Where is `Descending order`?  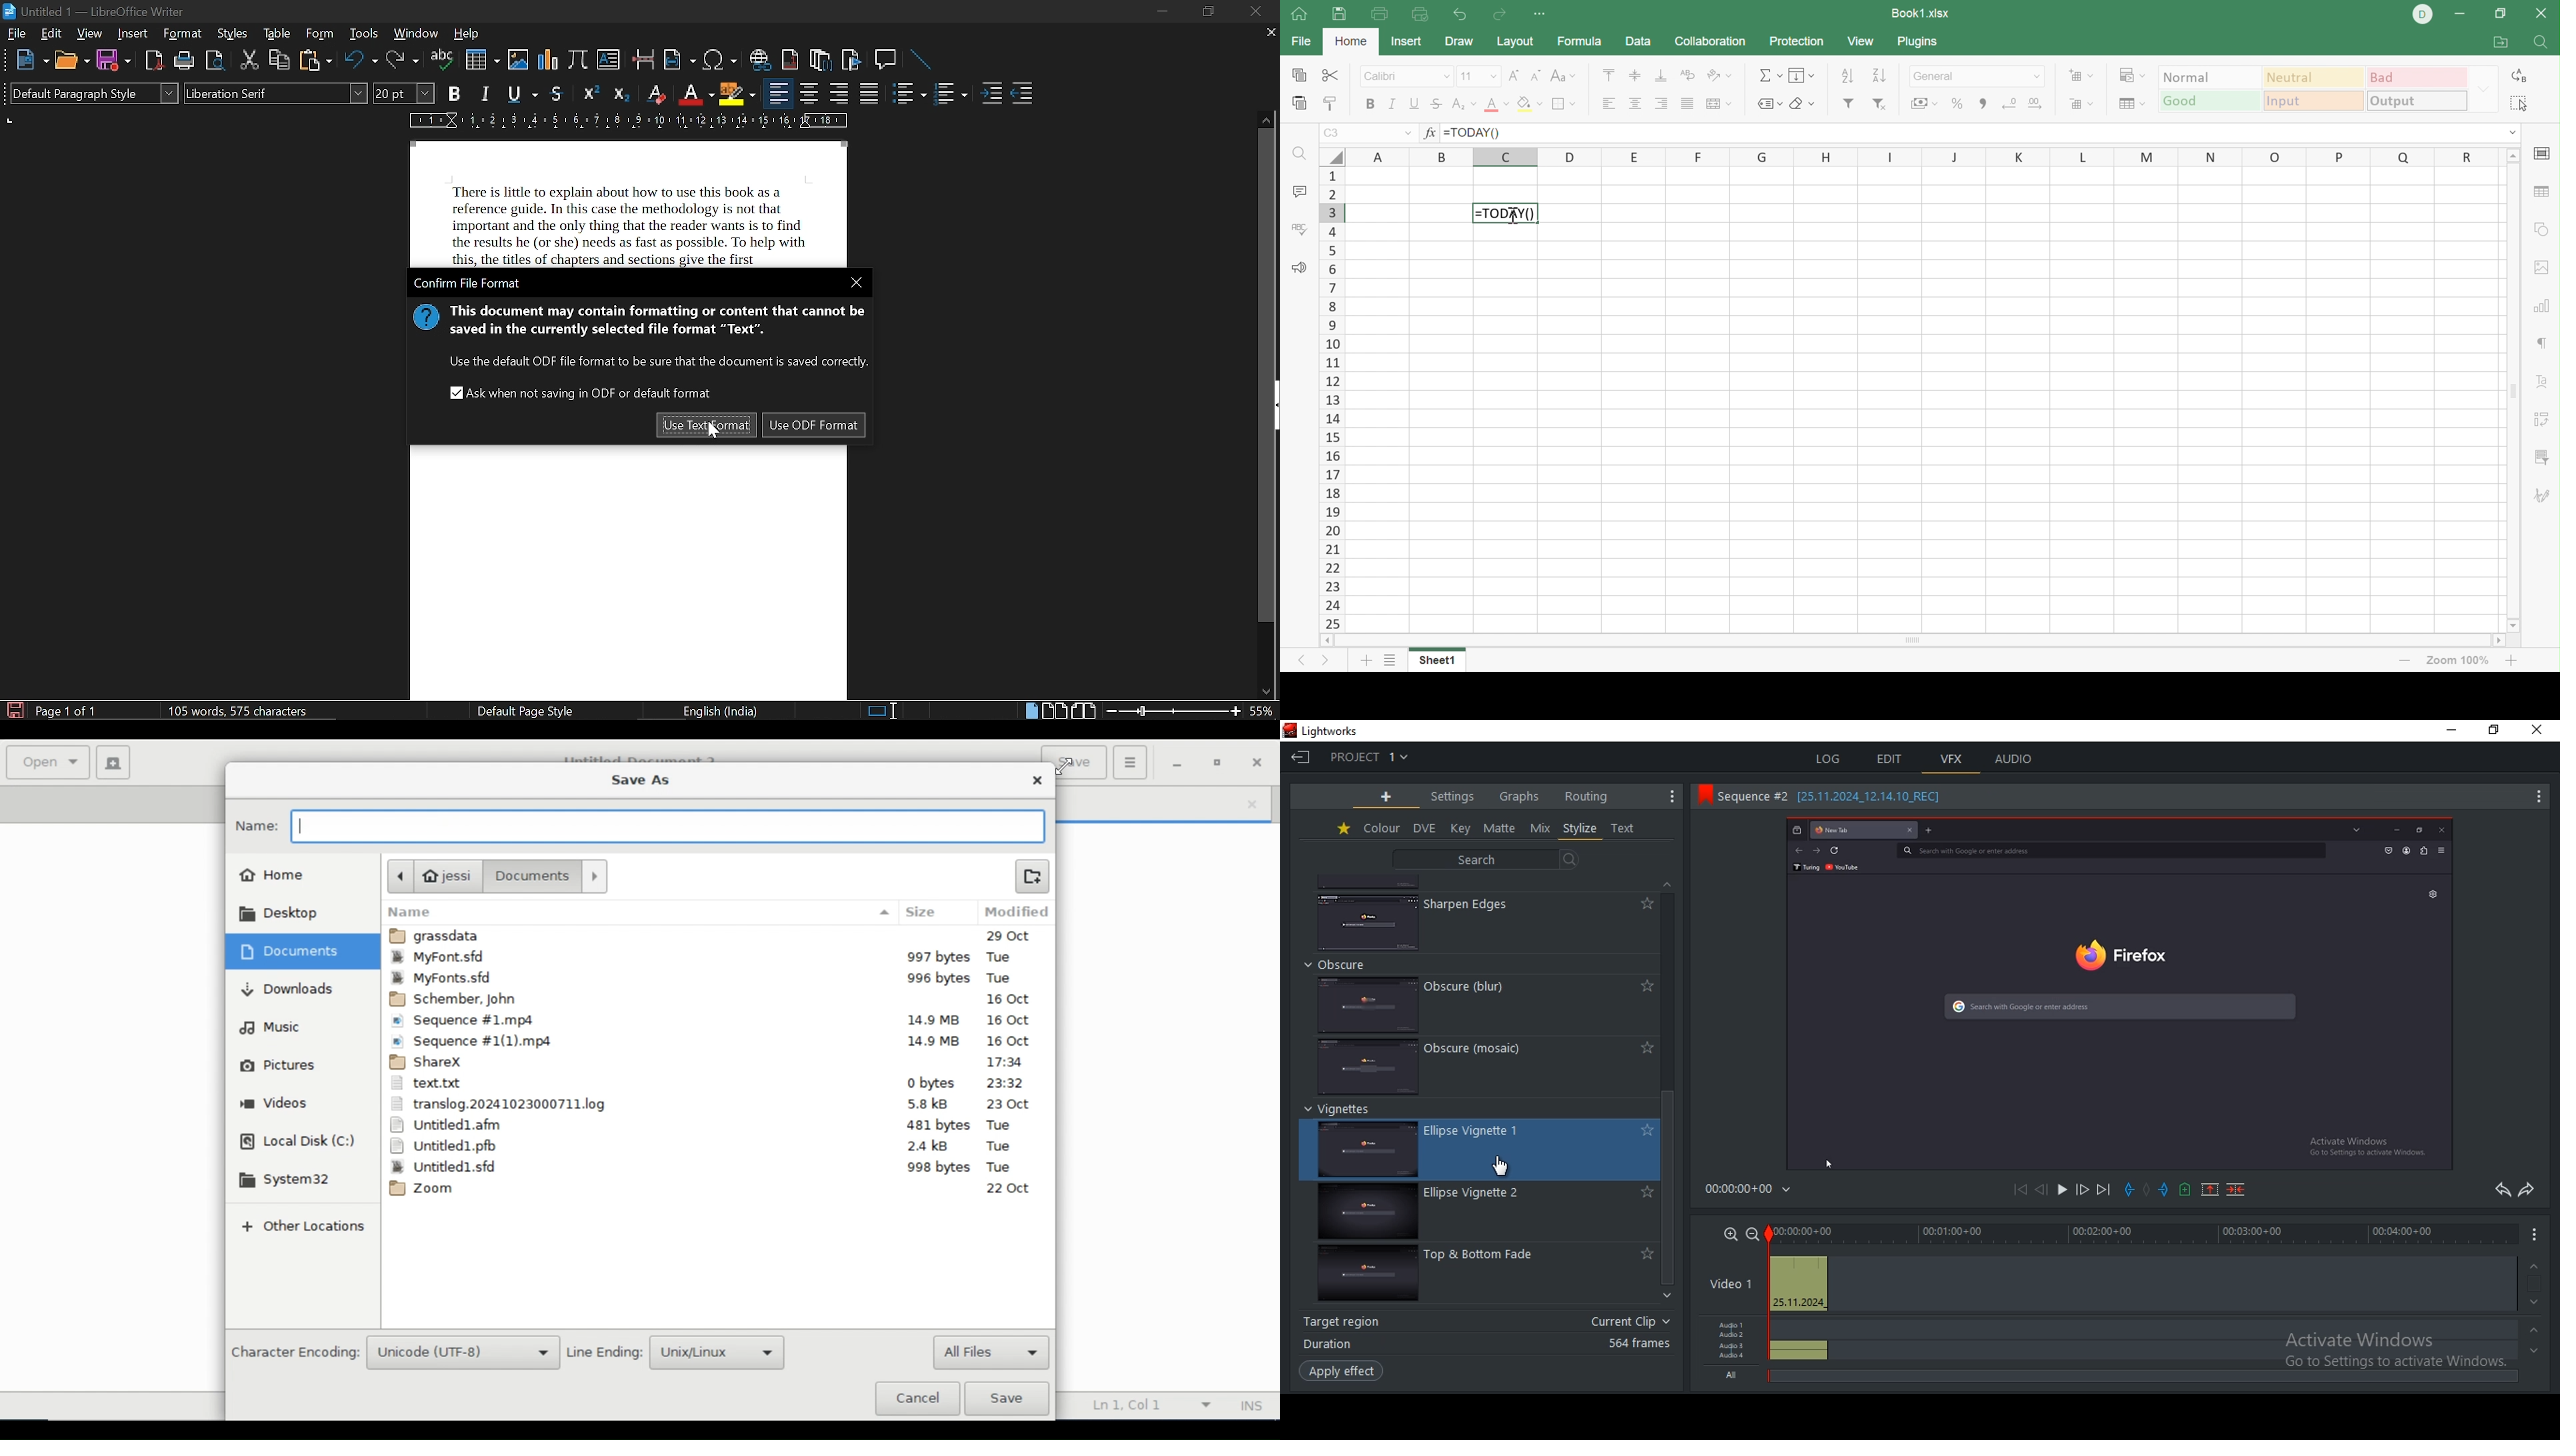 Descending order is located at coordinates (1882, 75).